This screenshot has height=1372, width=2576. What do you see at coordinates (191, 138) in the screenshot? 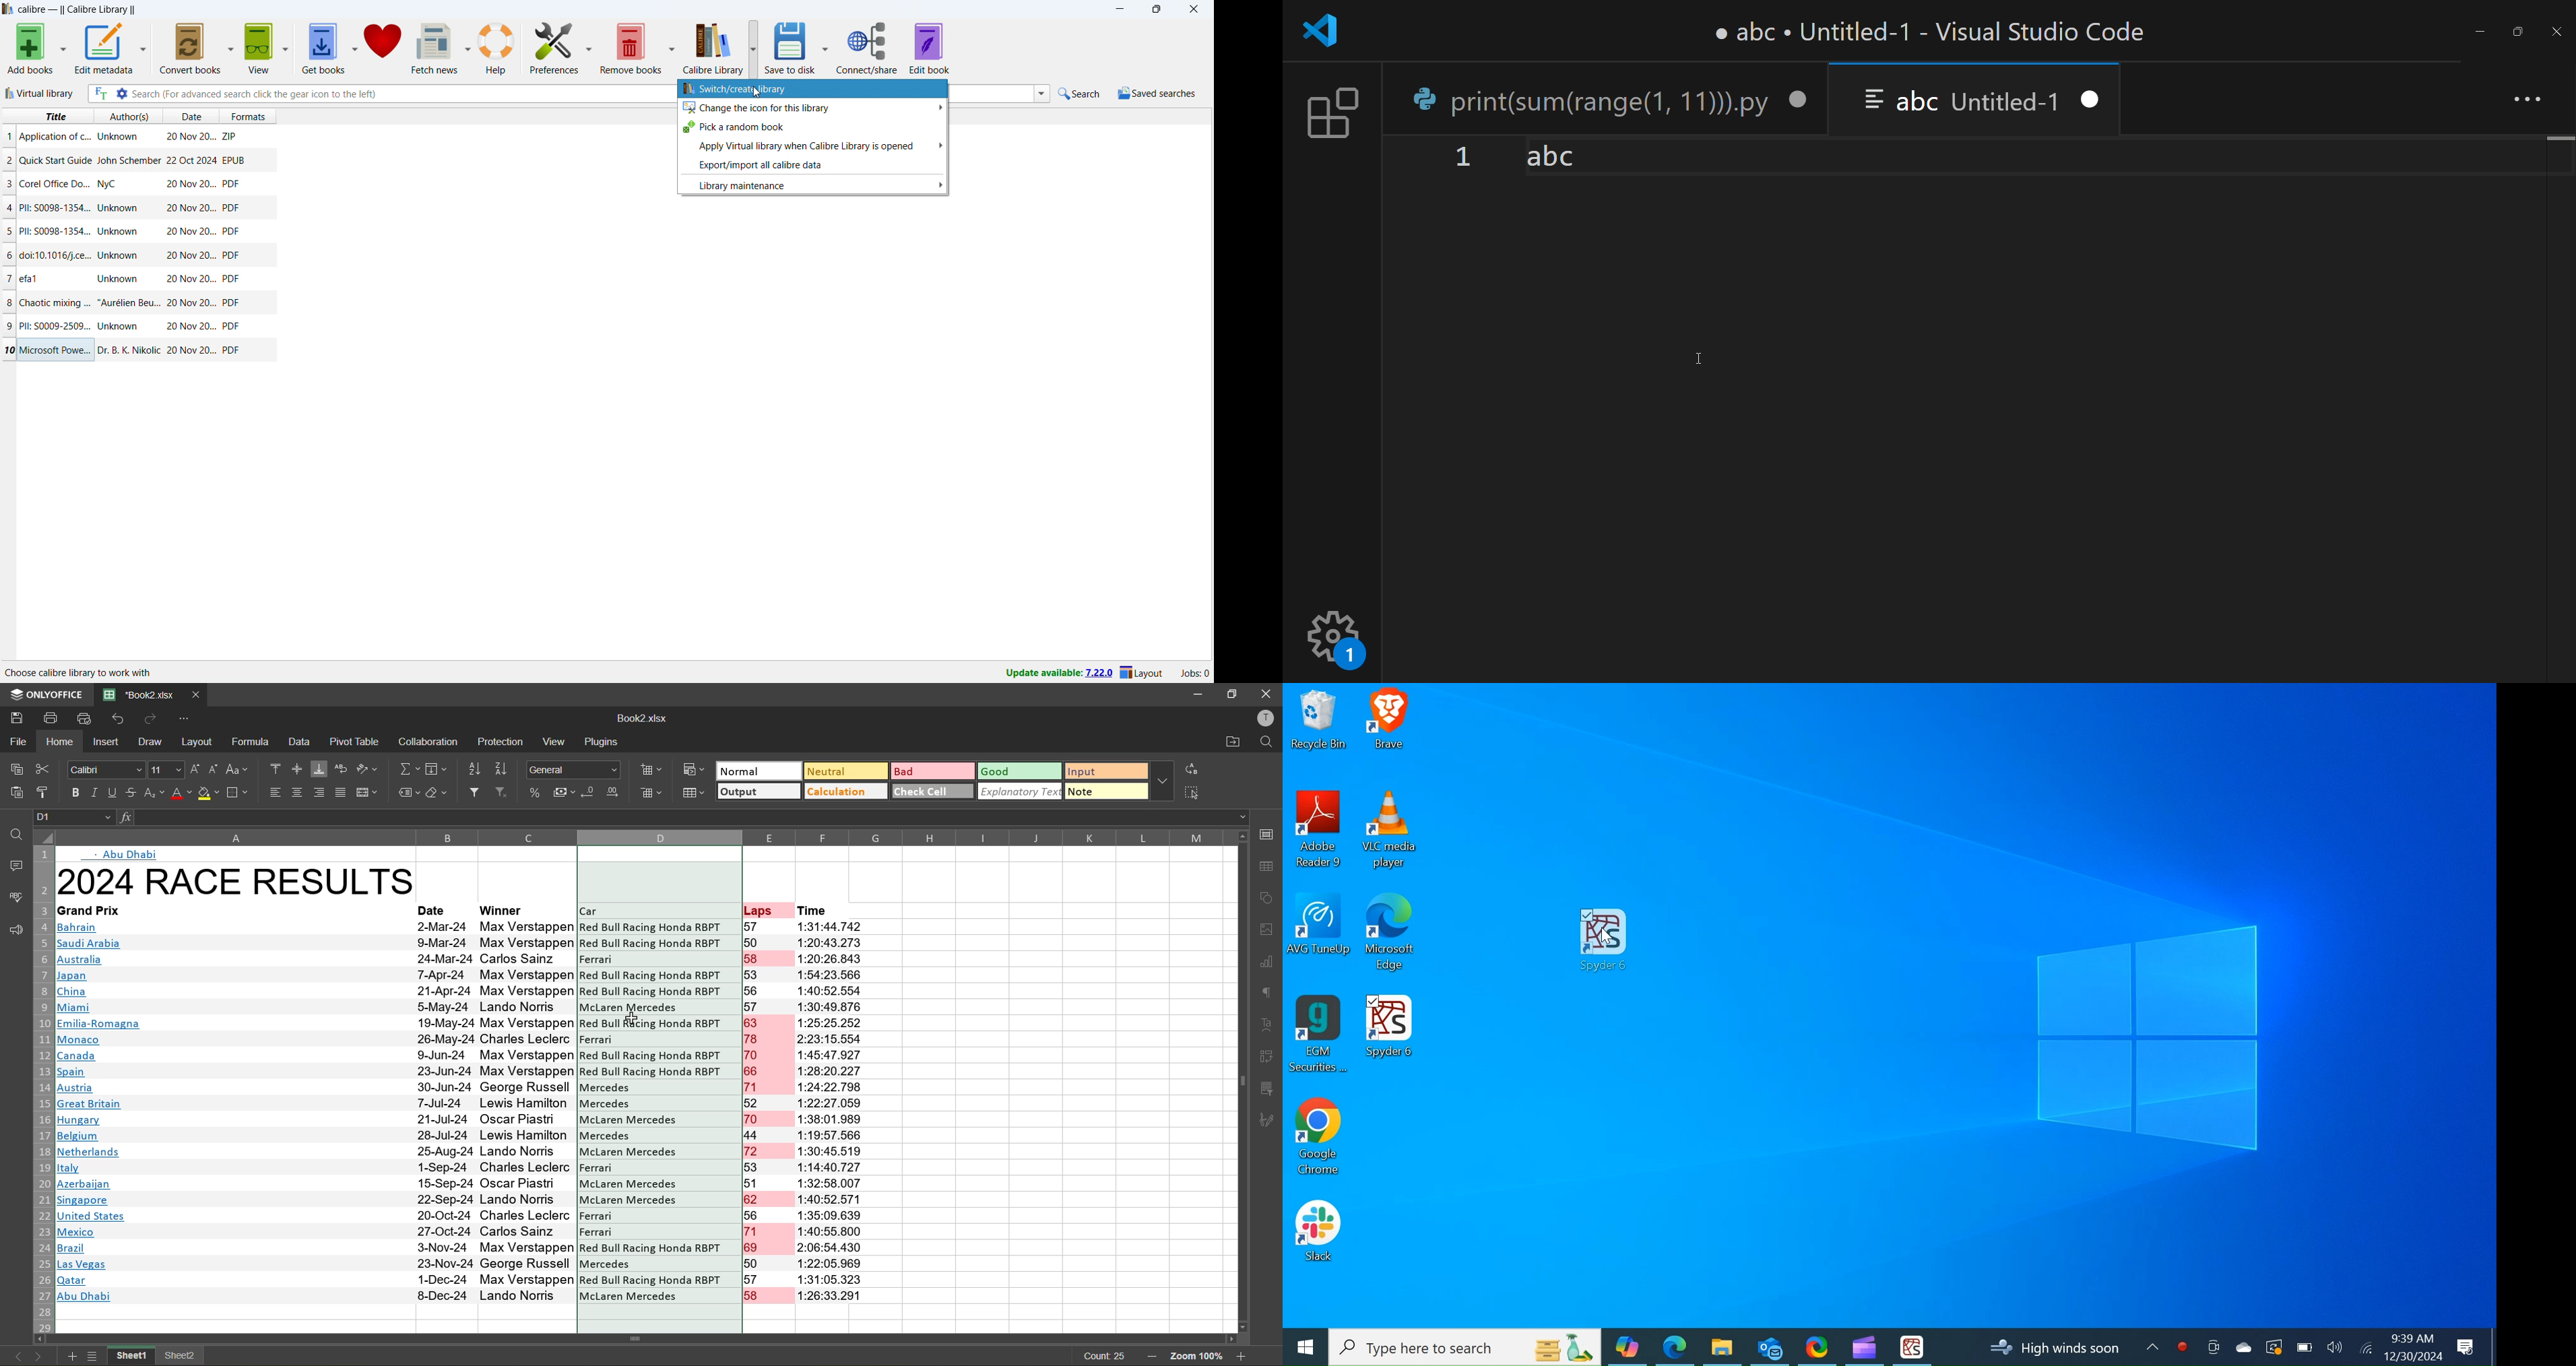
I see `Date` at bounding box center [191, 138].